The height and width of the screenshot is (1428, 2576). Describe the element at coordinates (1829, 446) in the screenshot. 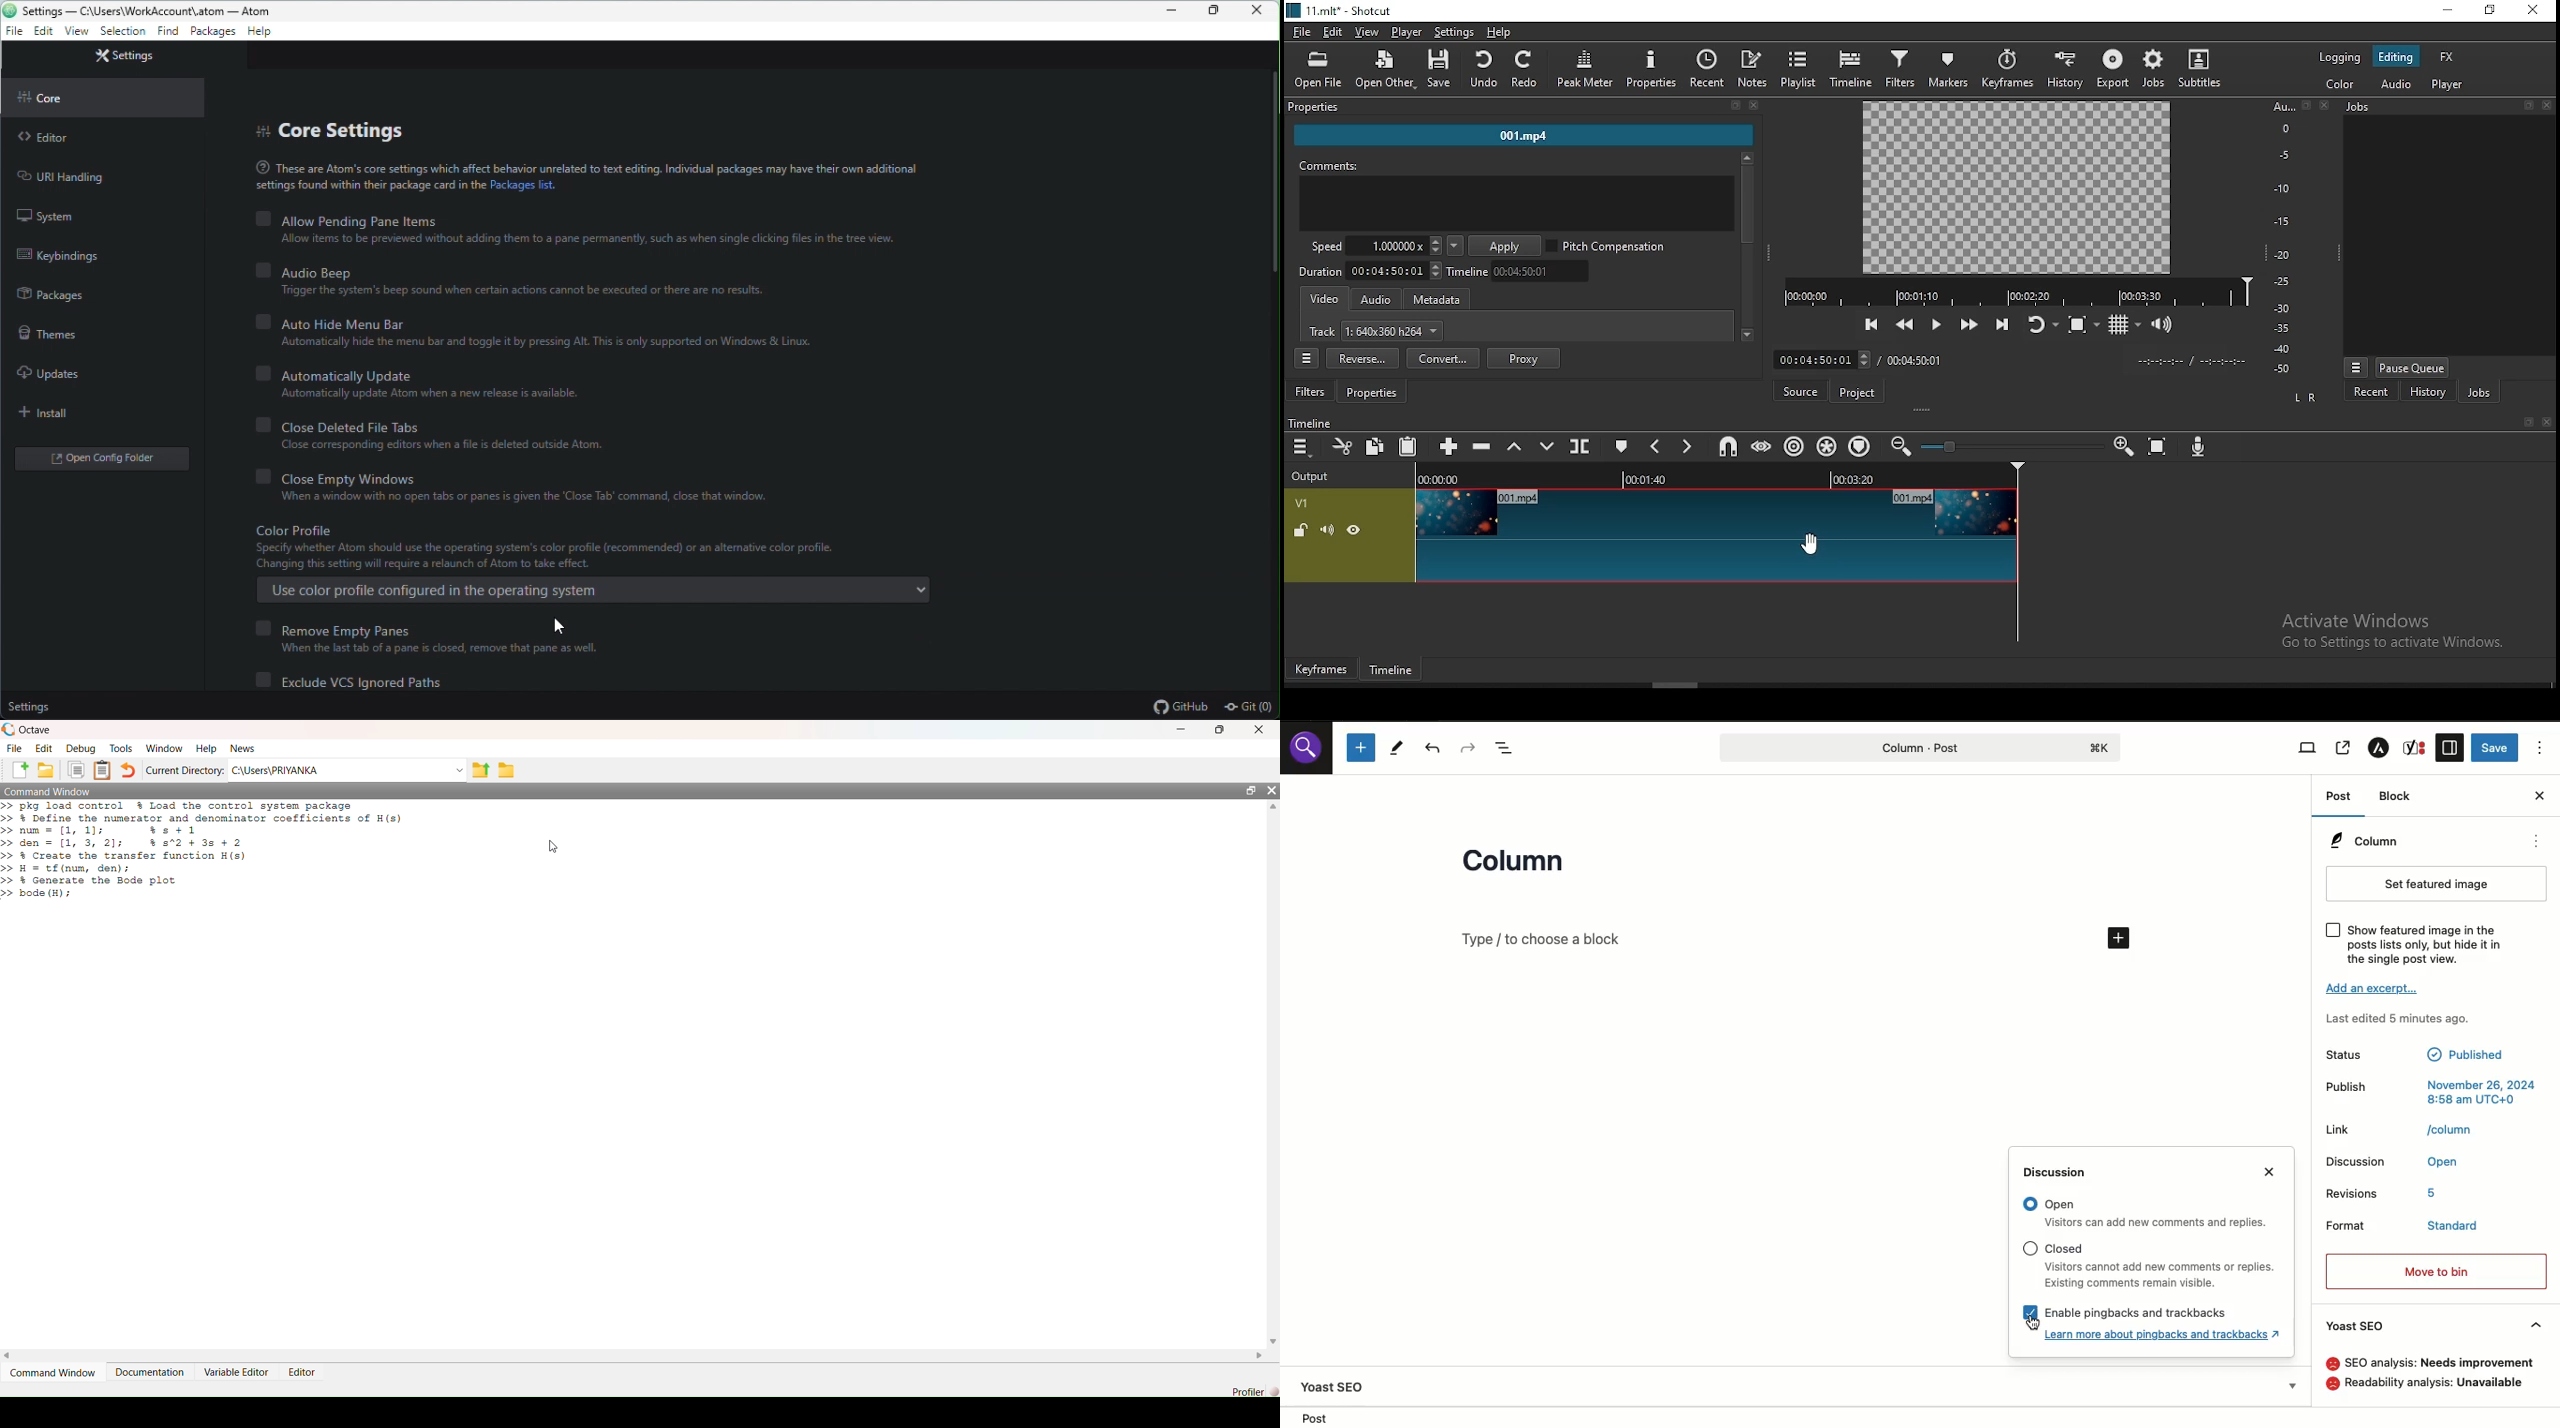

I see `ripple all tracks` at that location.